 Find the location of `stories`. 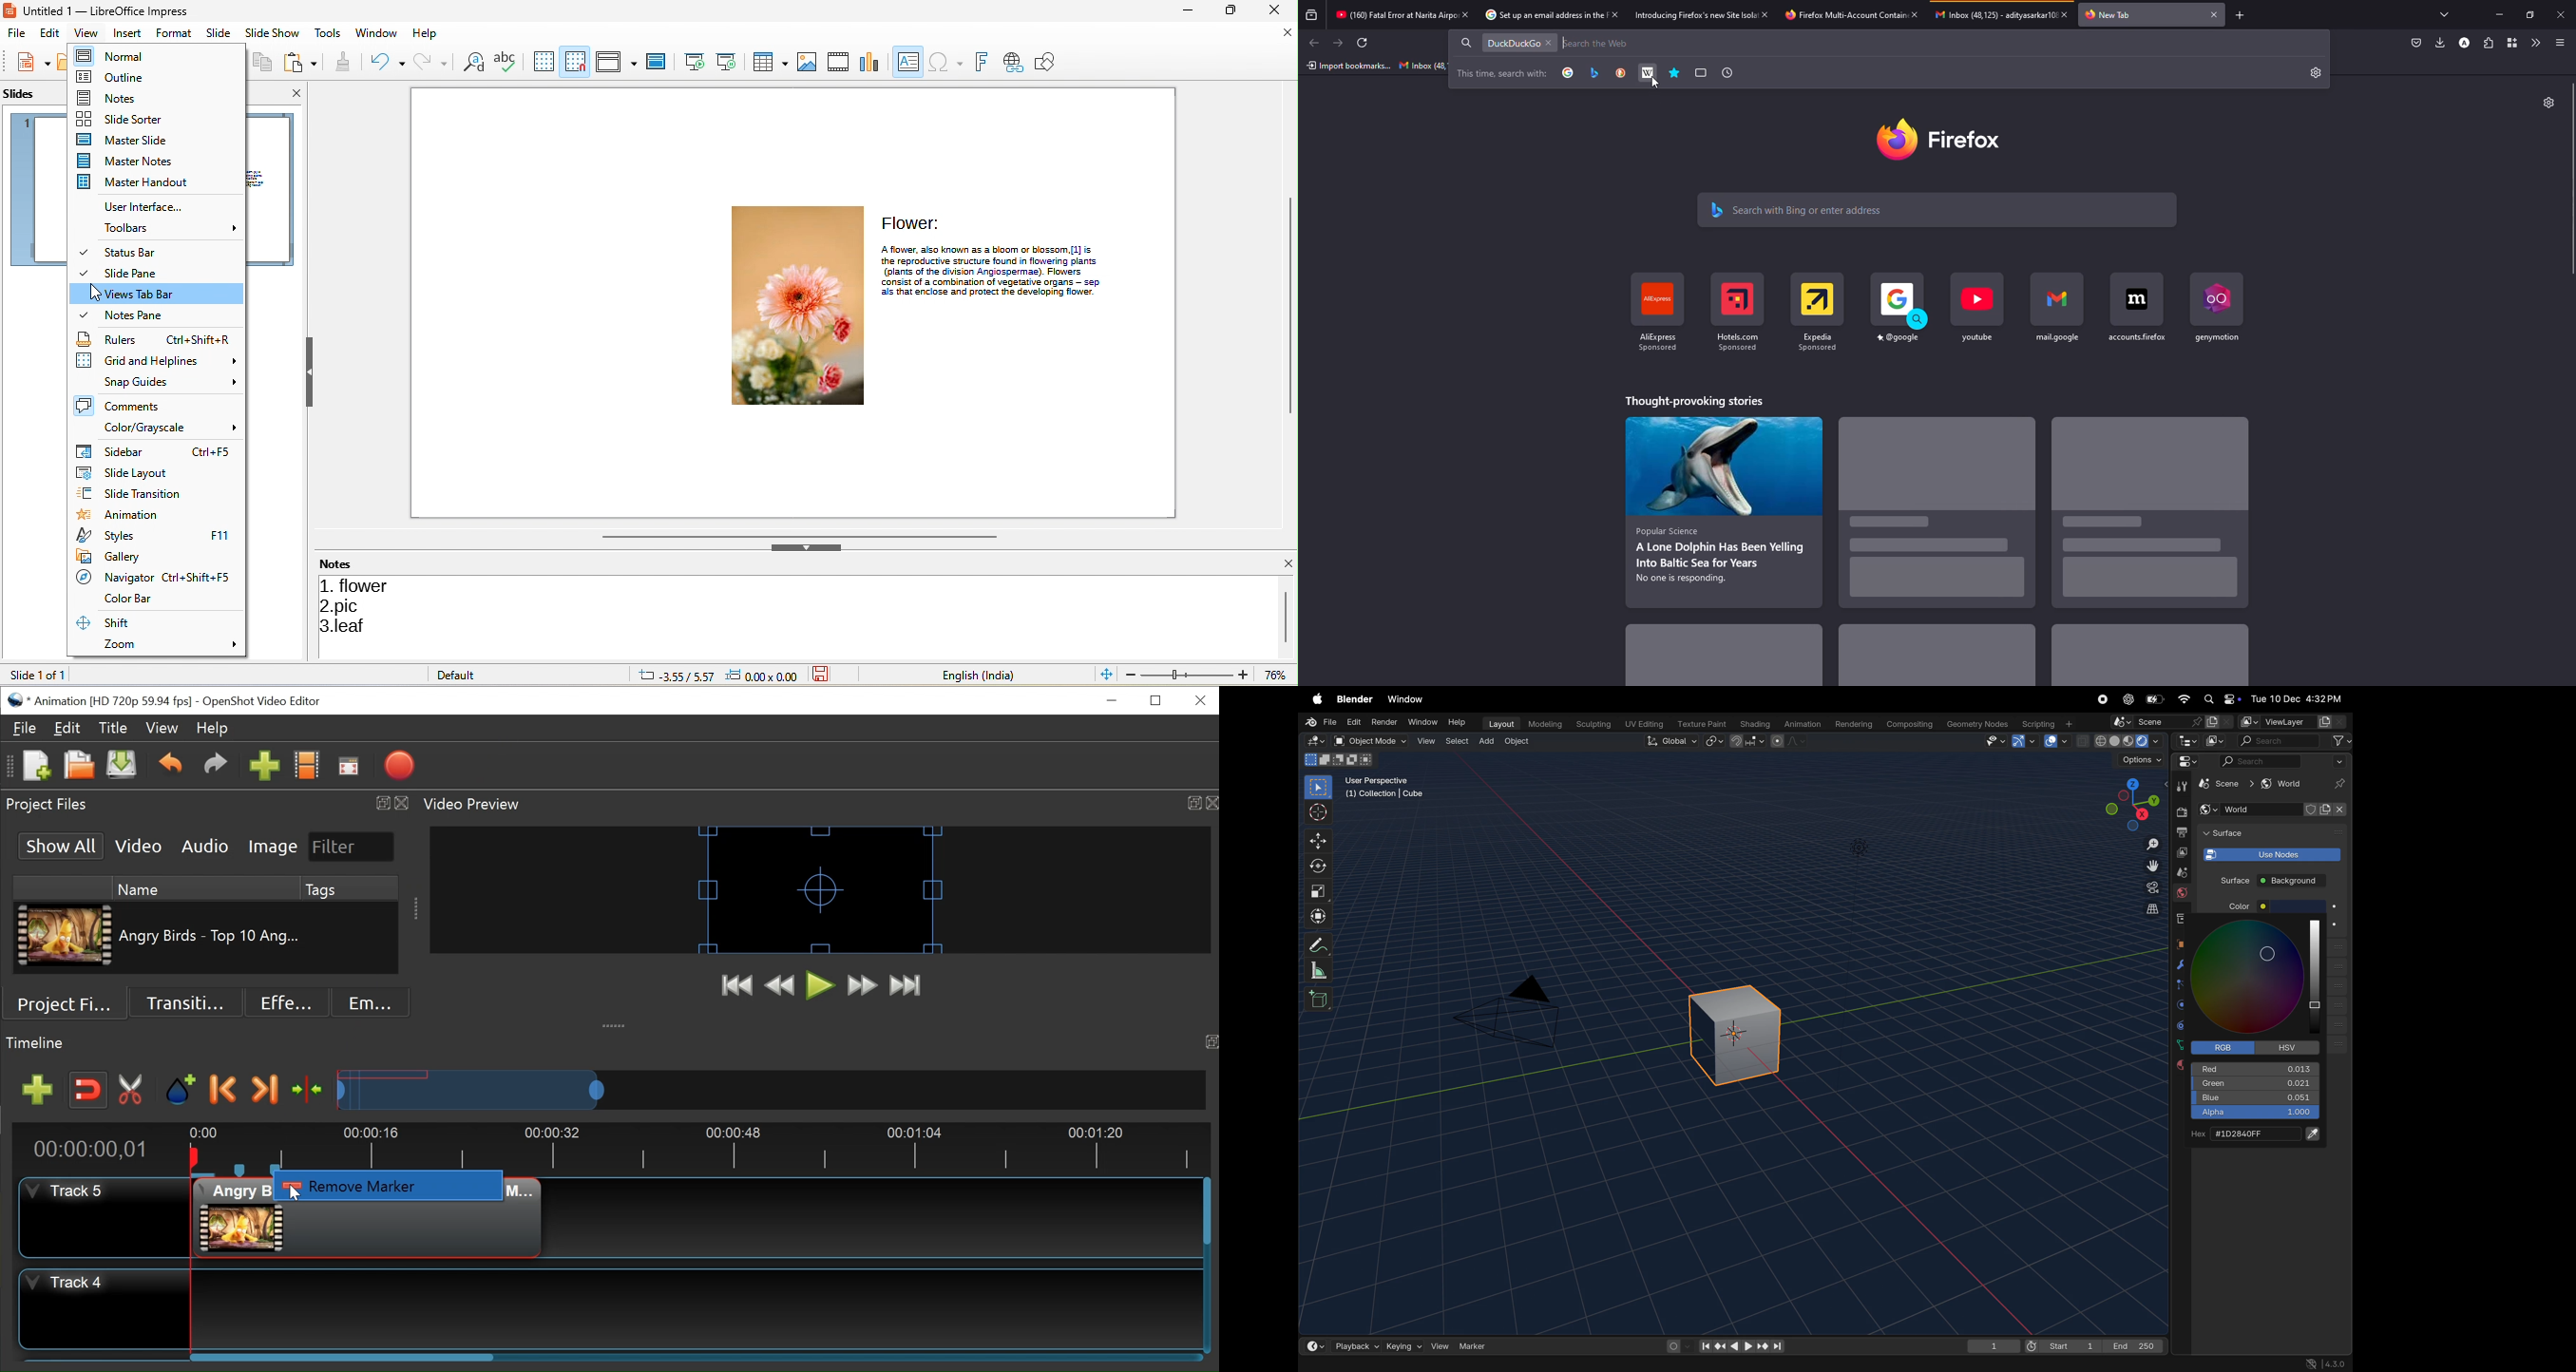

stories is located at coordinates (1939, 517).